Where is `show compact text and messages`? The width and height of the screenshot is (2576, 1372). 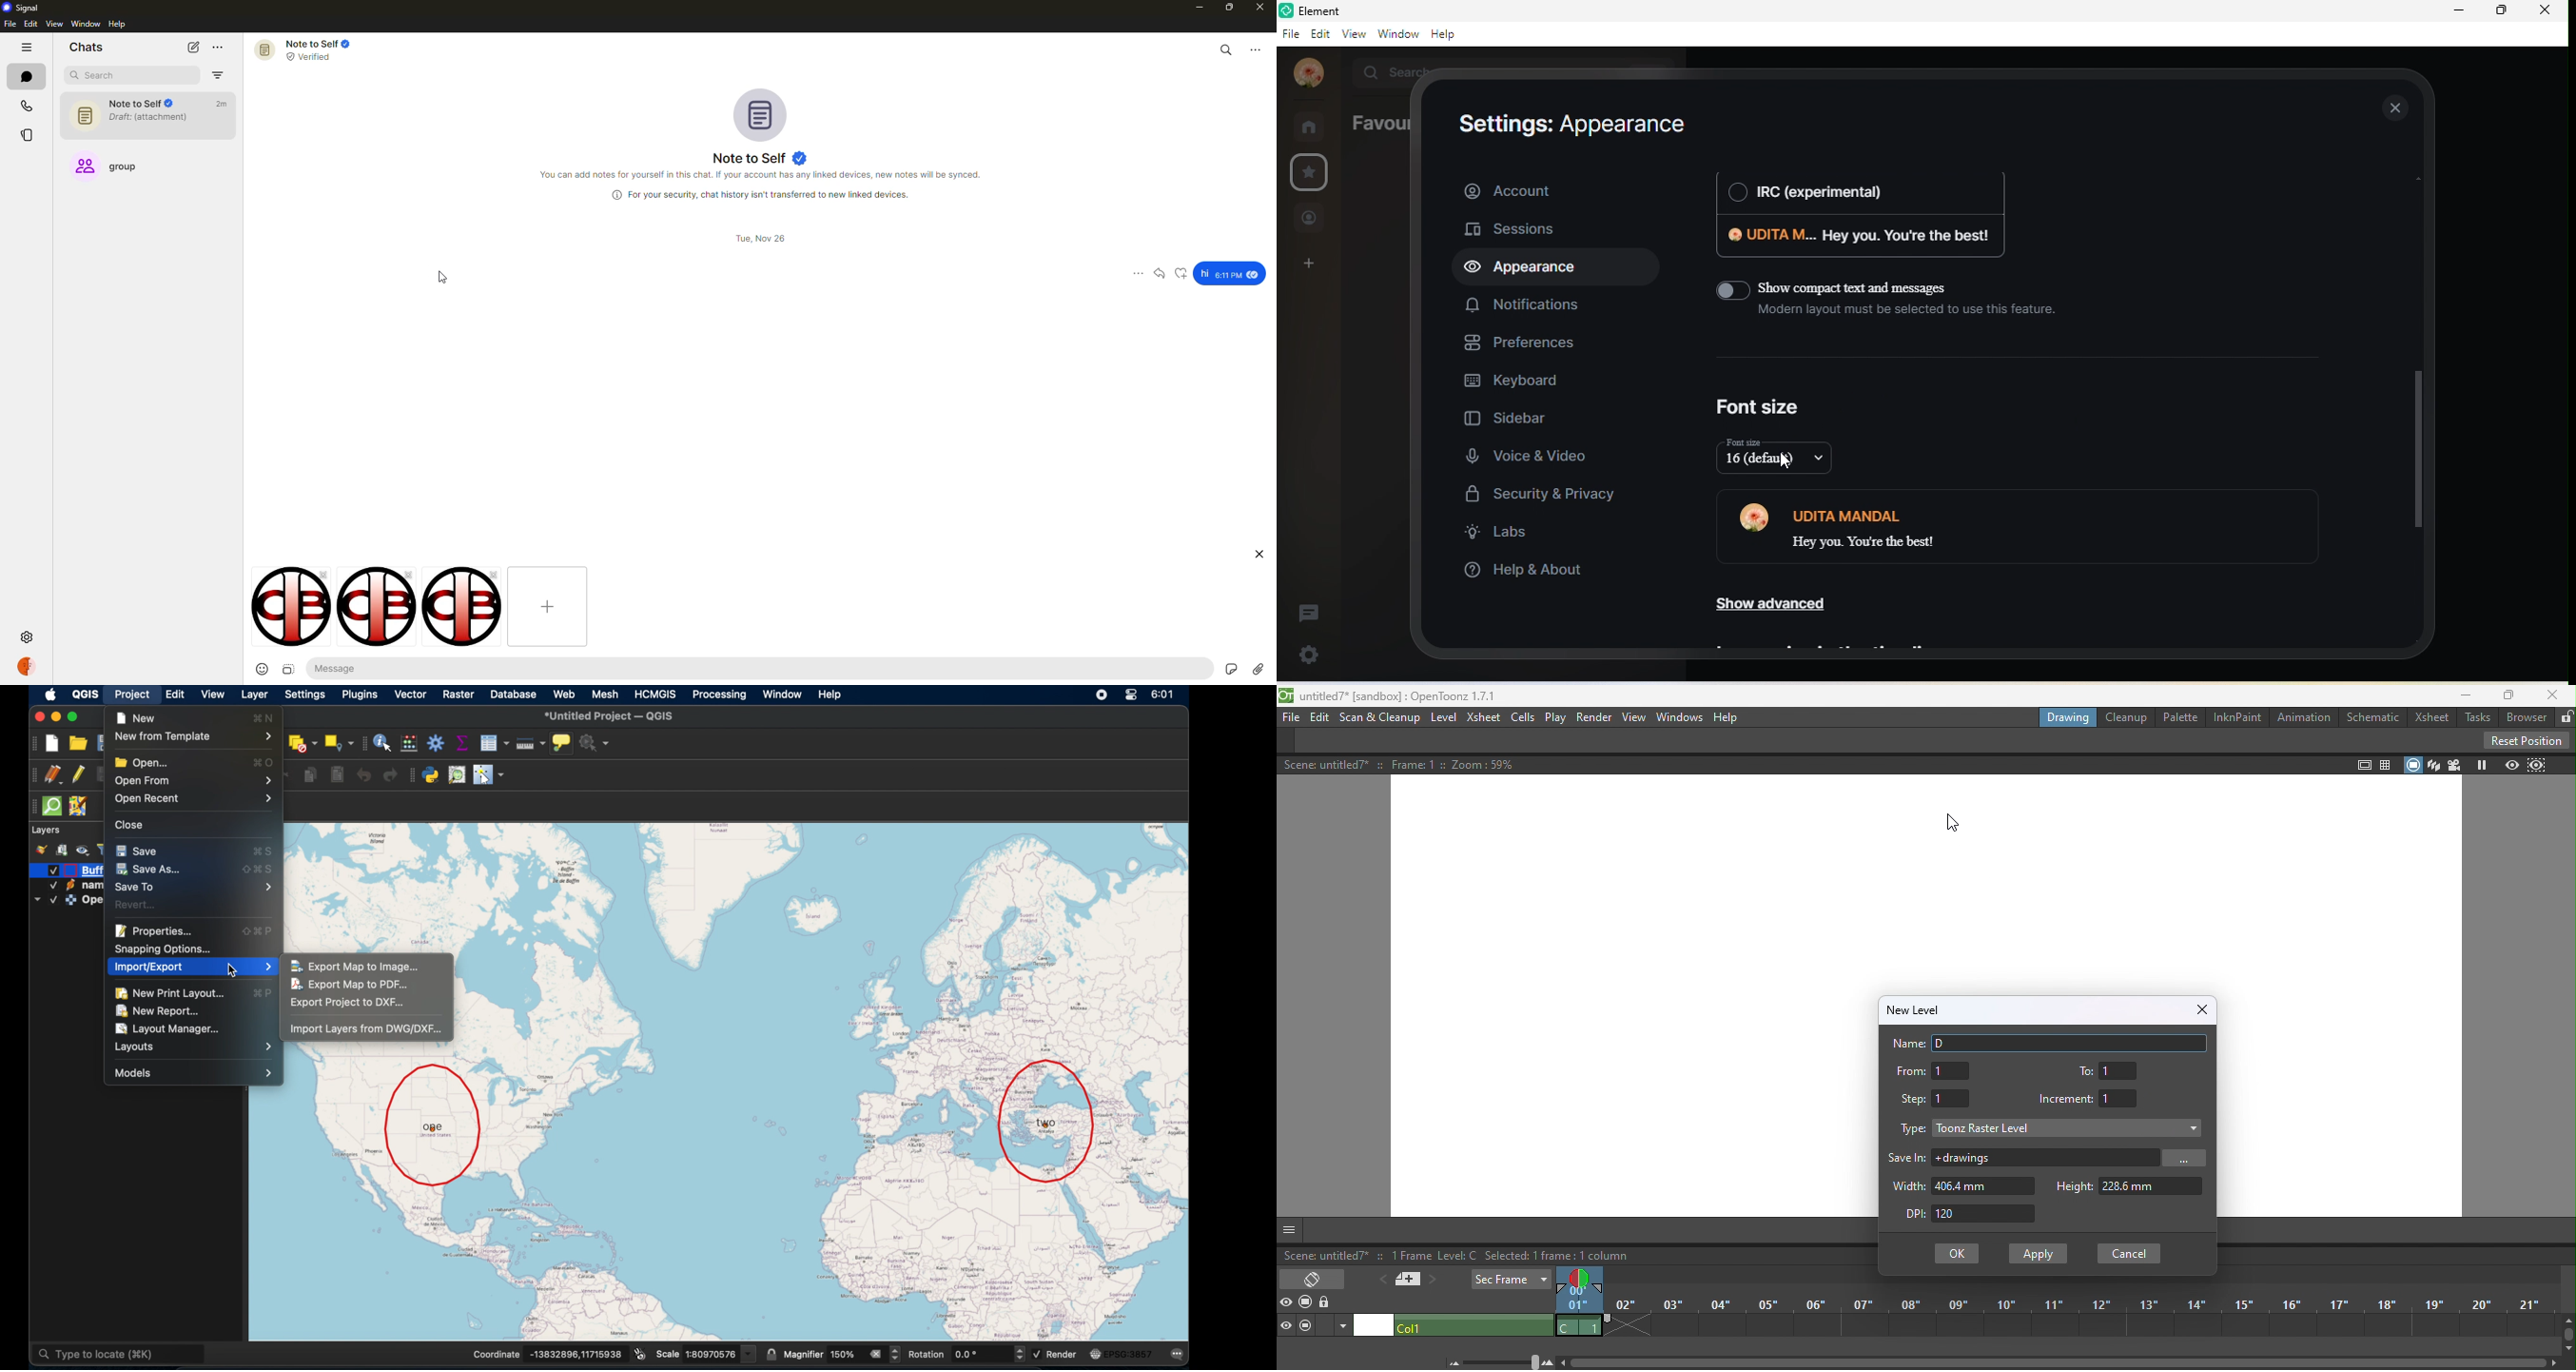 show compact text and messages is located at coordinates (1895, 307).